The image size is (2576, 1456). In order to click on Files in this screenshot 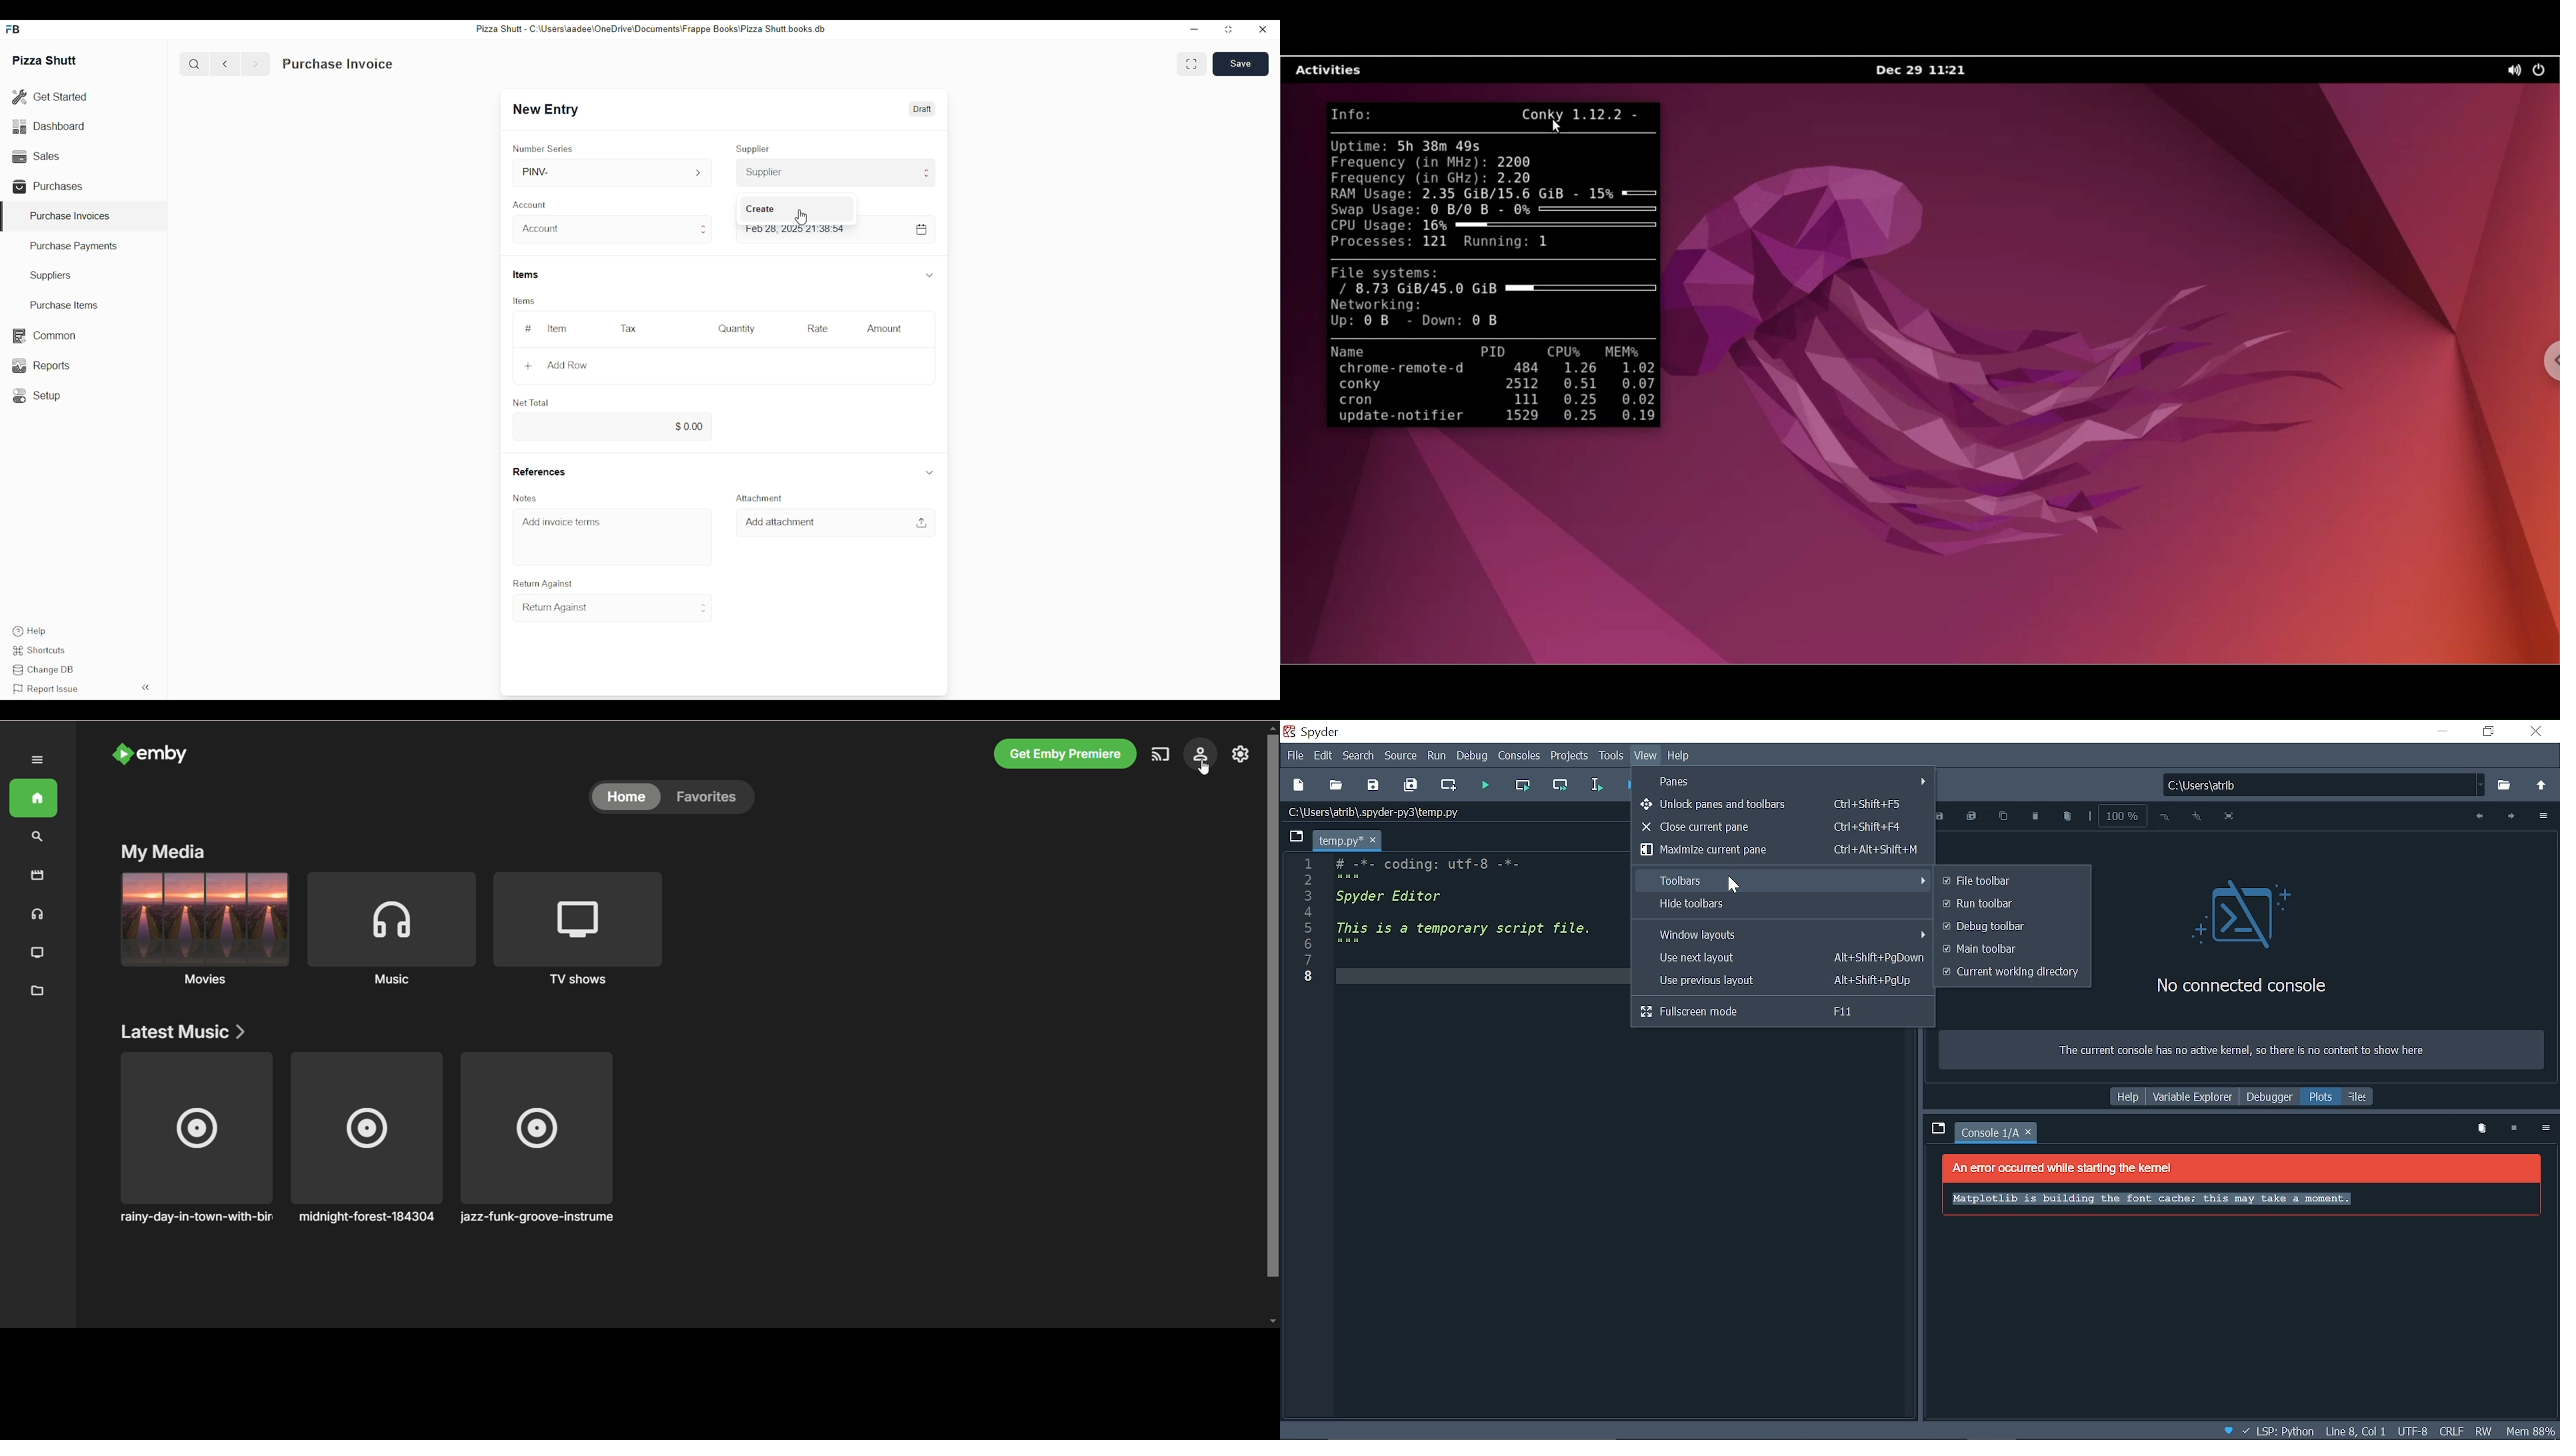, I will do `click(2359, 1096)`.